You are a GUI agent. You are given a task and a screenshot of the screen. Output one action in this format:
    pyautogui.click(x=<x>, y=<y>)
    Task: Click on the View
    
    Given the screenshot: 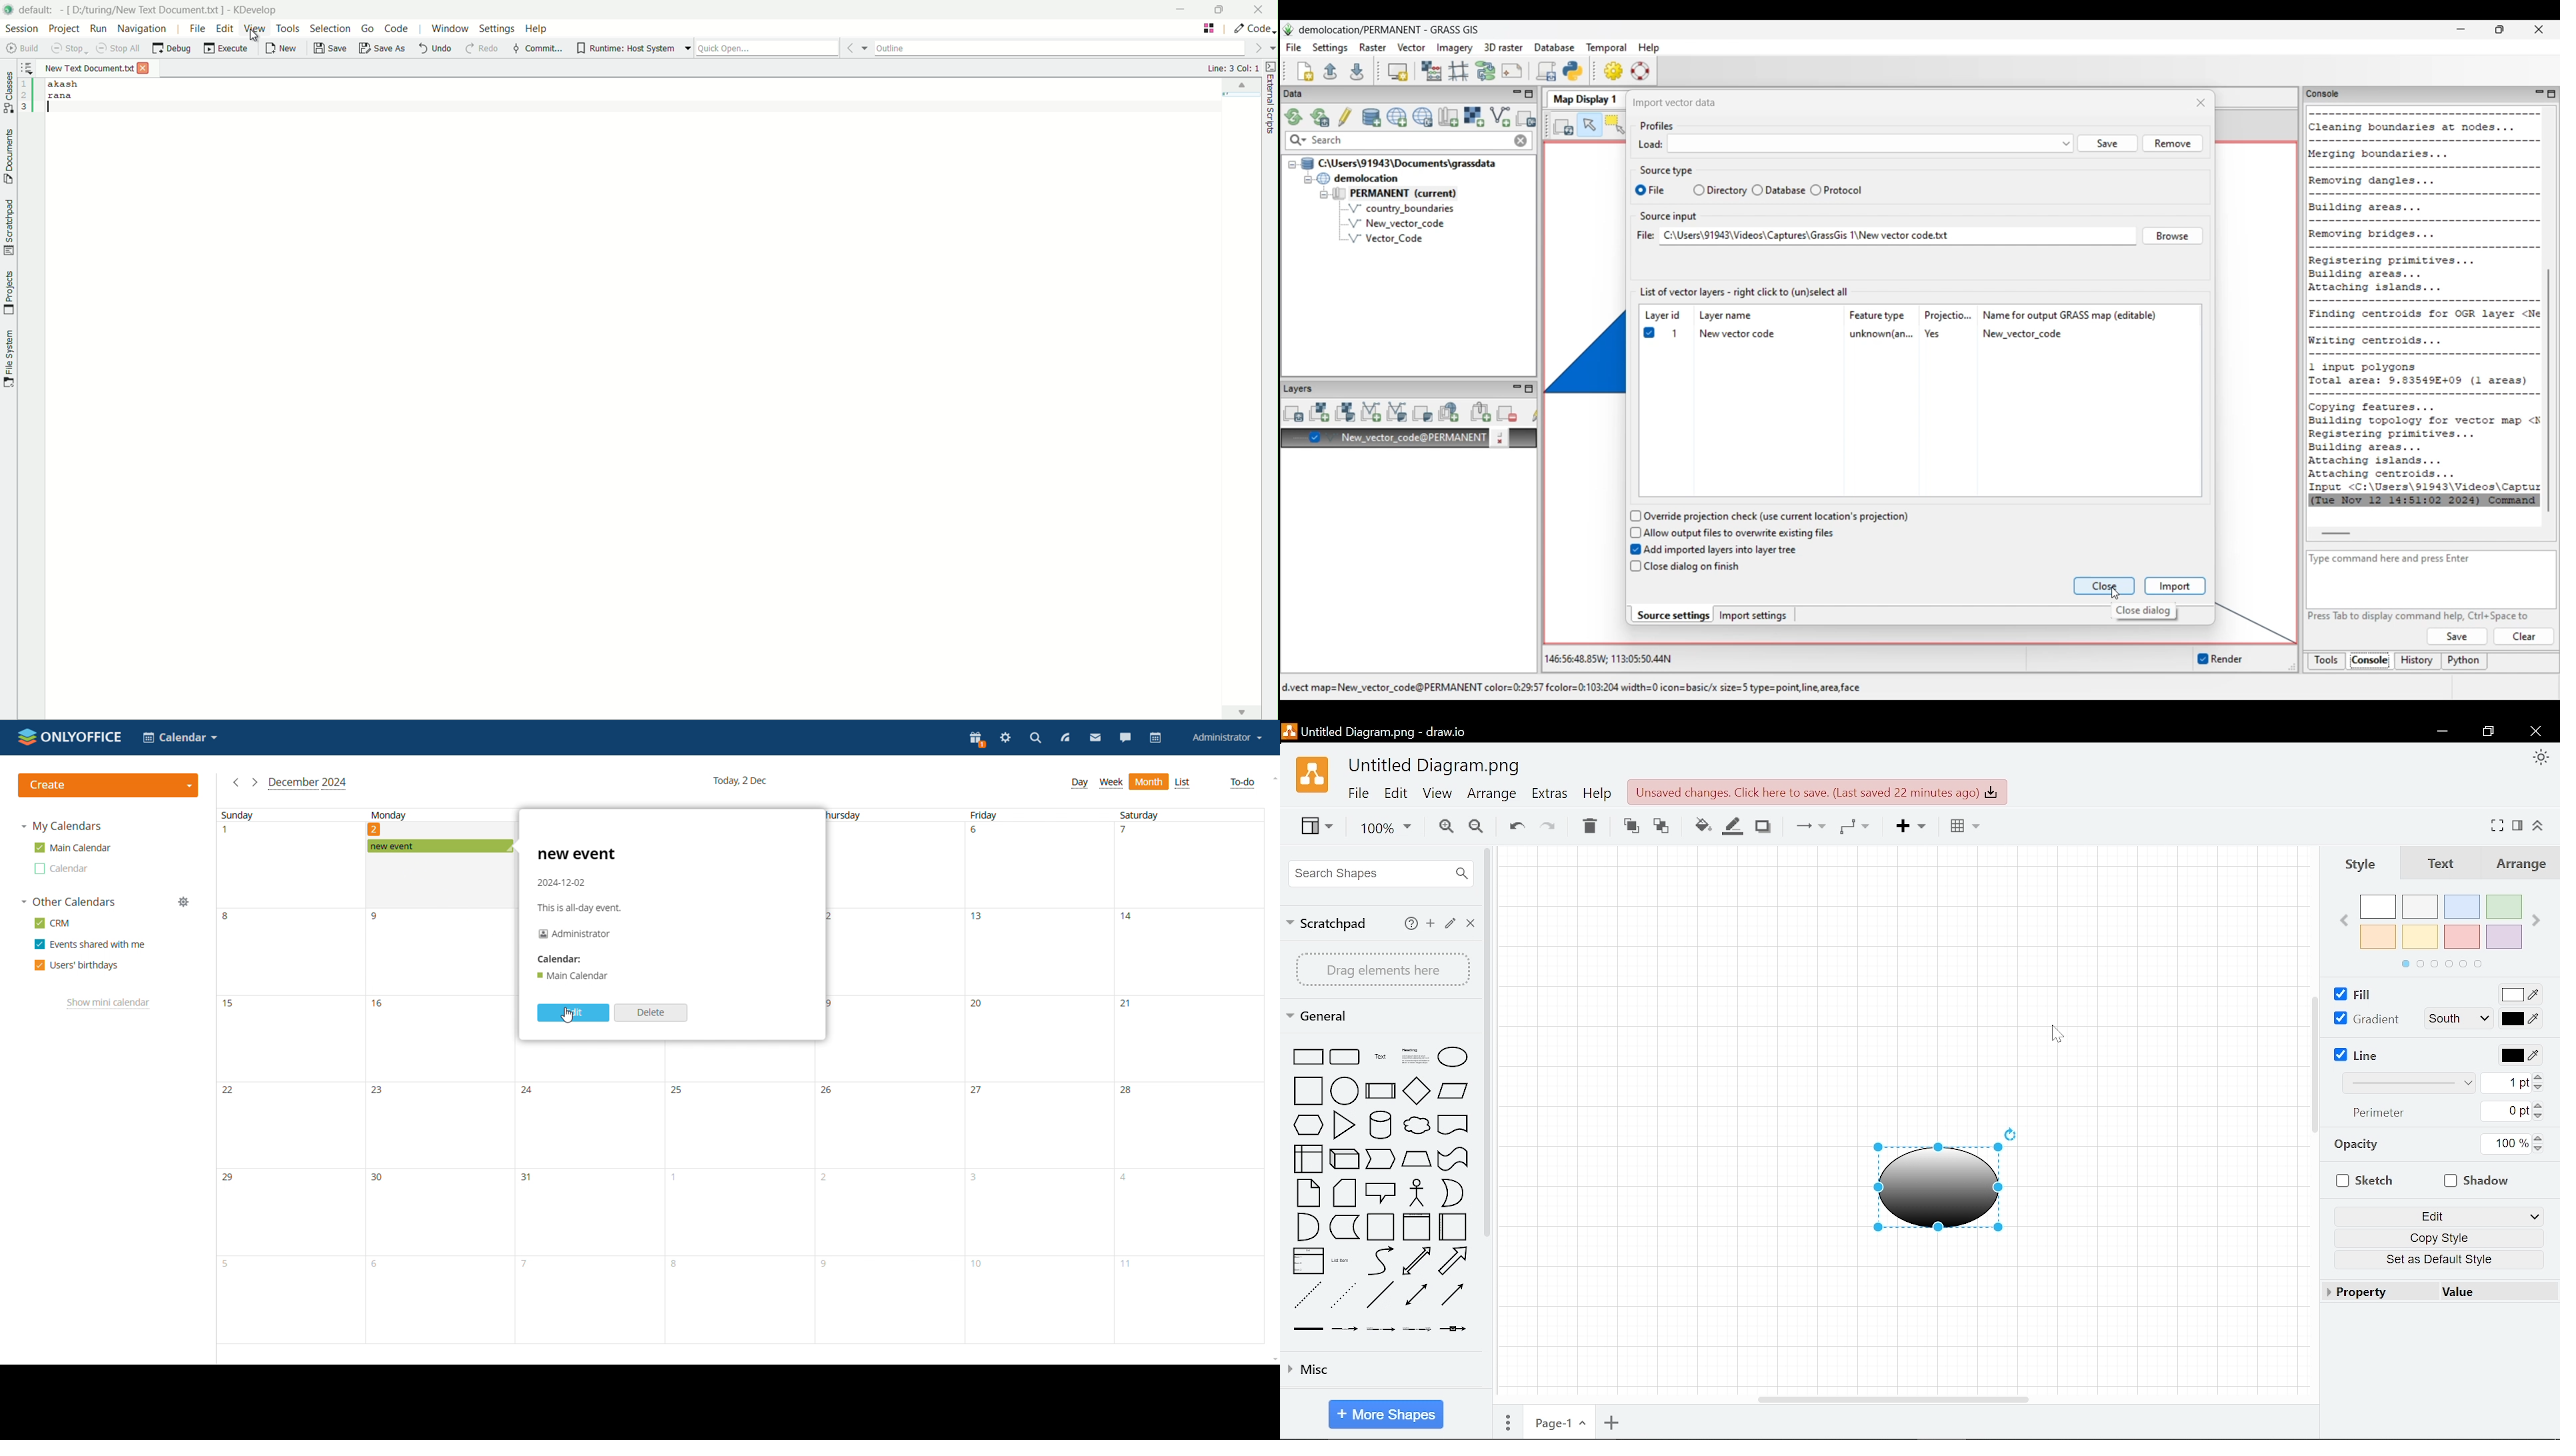 What is the action you would take?
    pyautogui.click(x=1439, y=793)
    